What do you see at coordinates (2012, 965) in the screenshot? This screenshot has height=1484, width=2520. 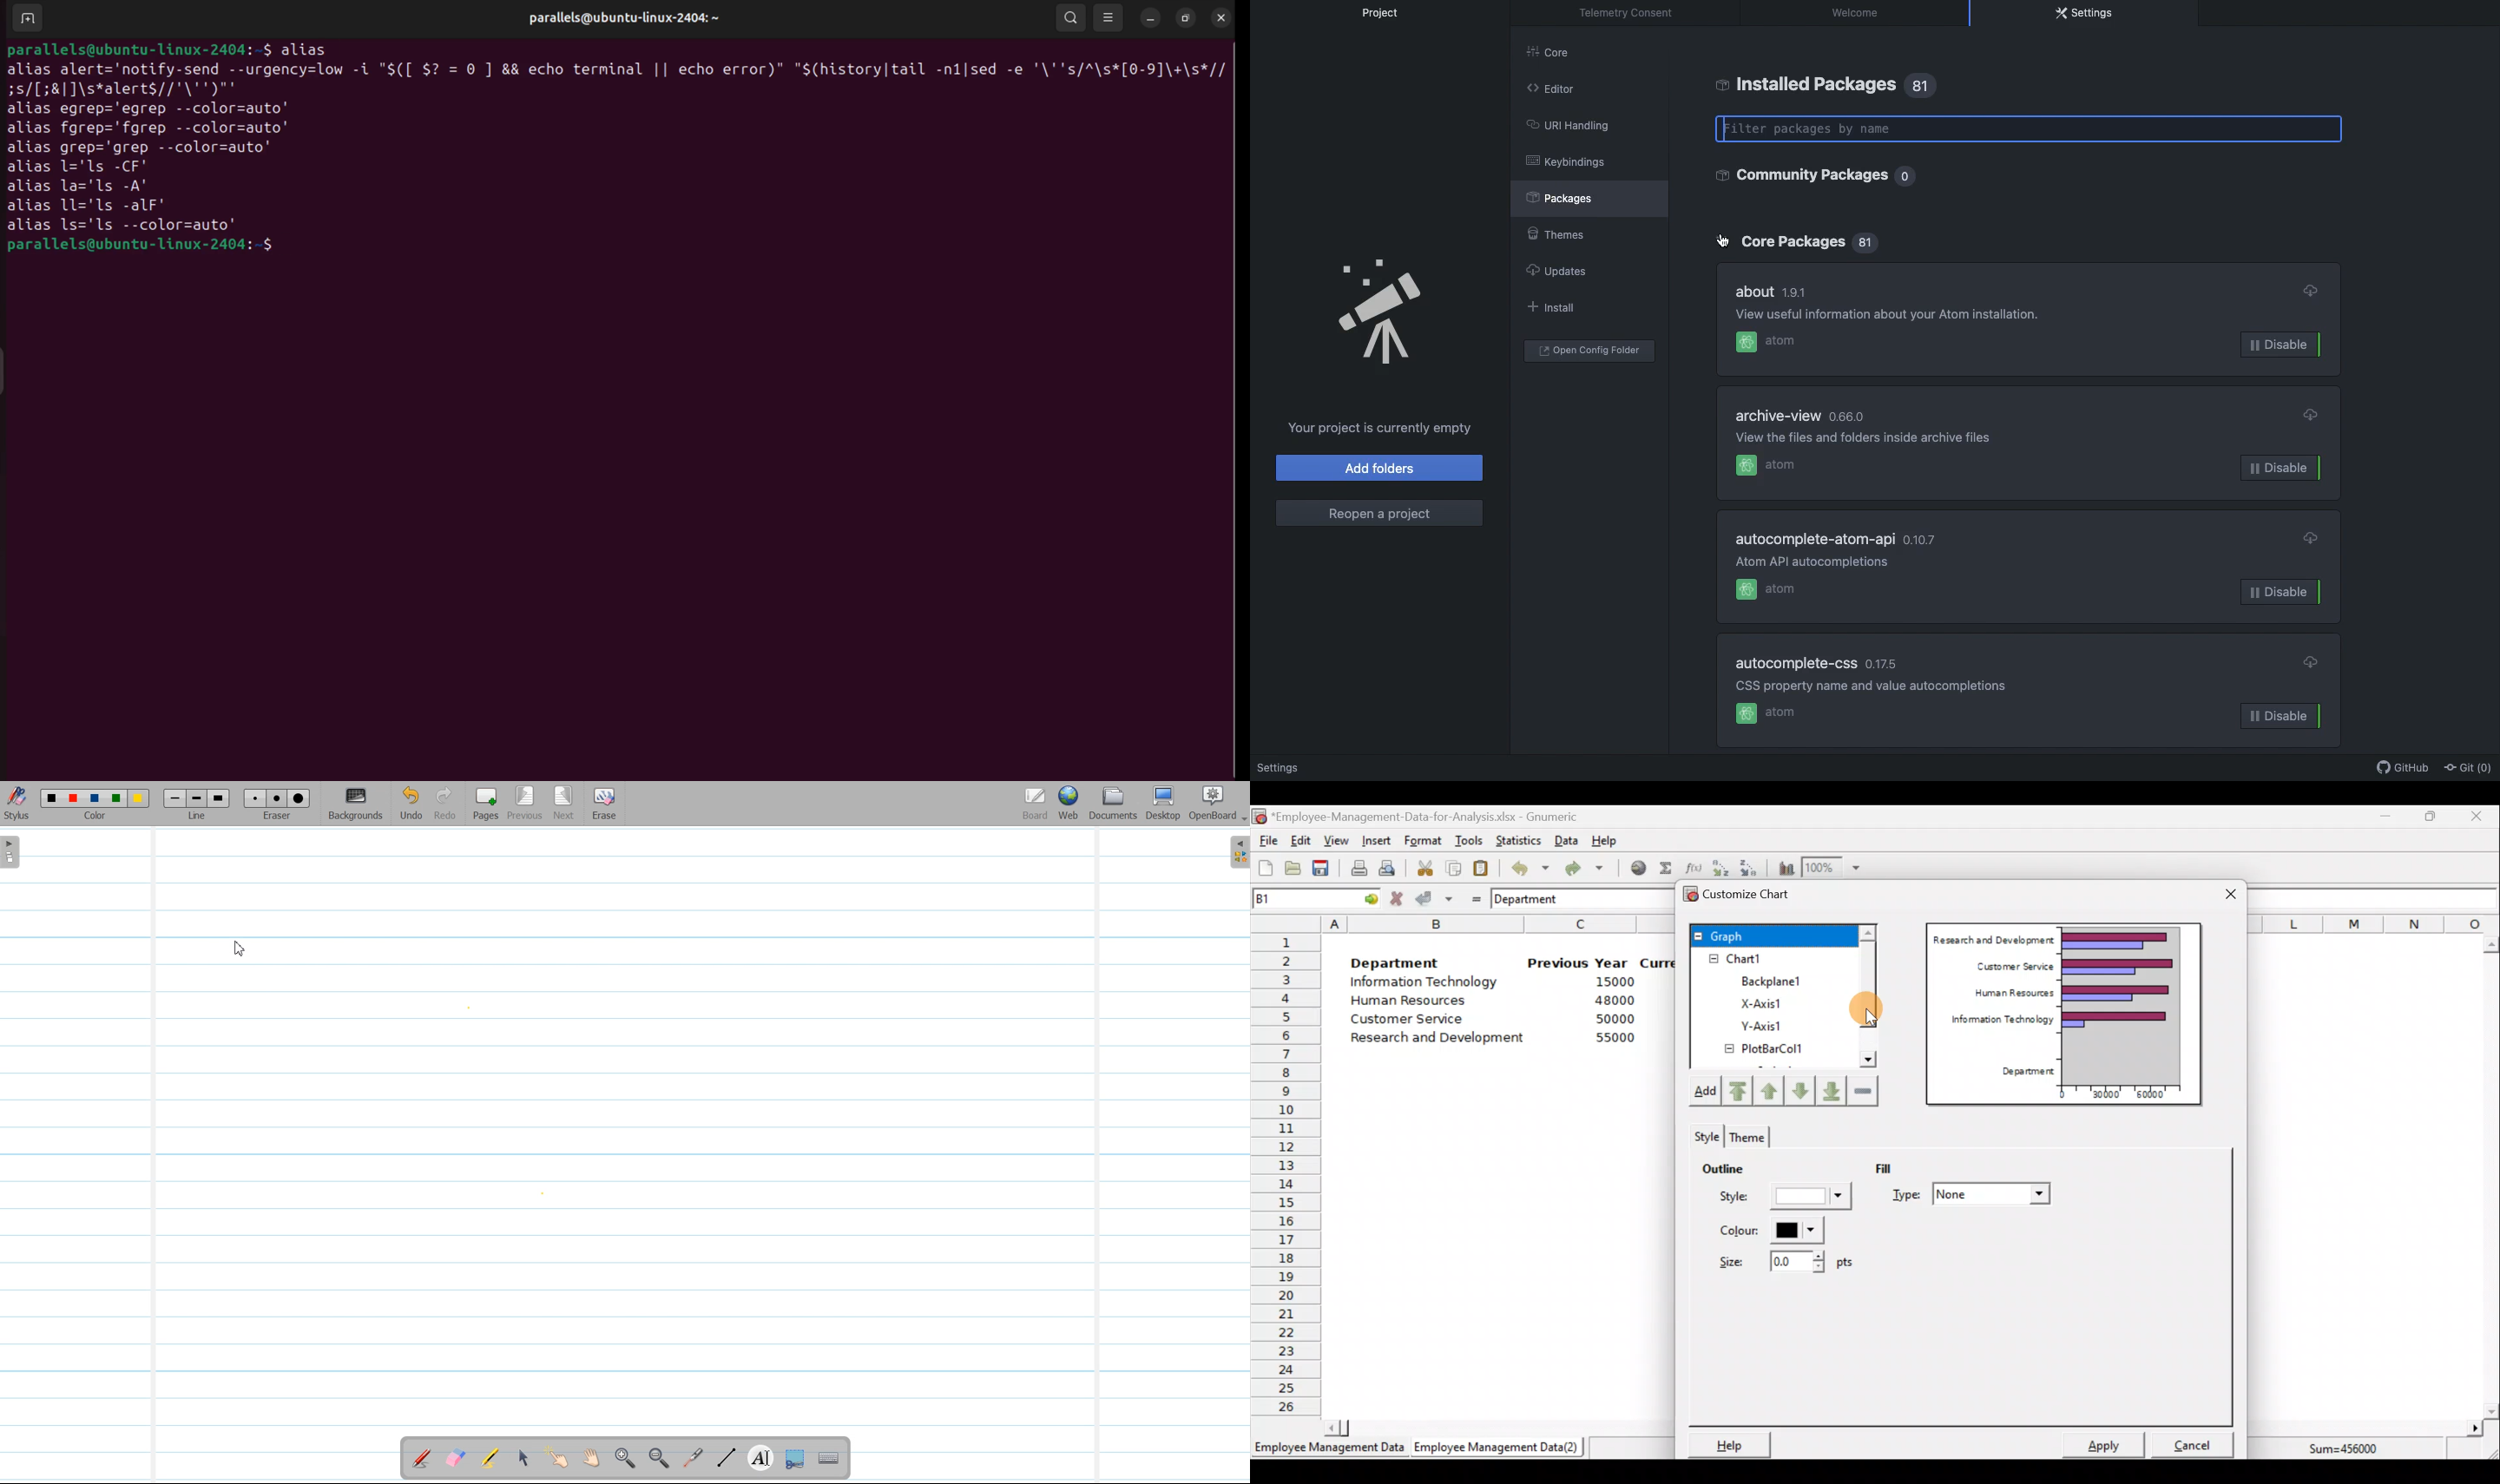 I see `Customer Service` at bounding box center [2012, 965].